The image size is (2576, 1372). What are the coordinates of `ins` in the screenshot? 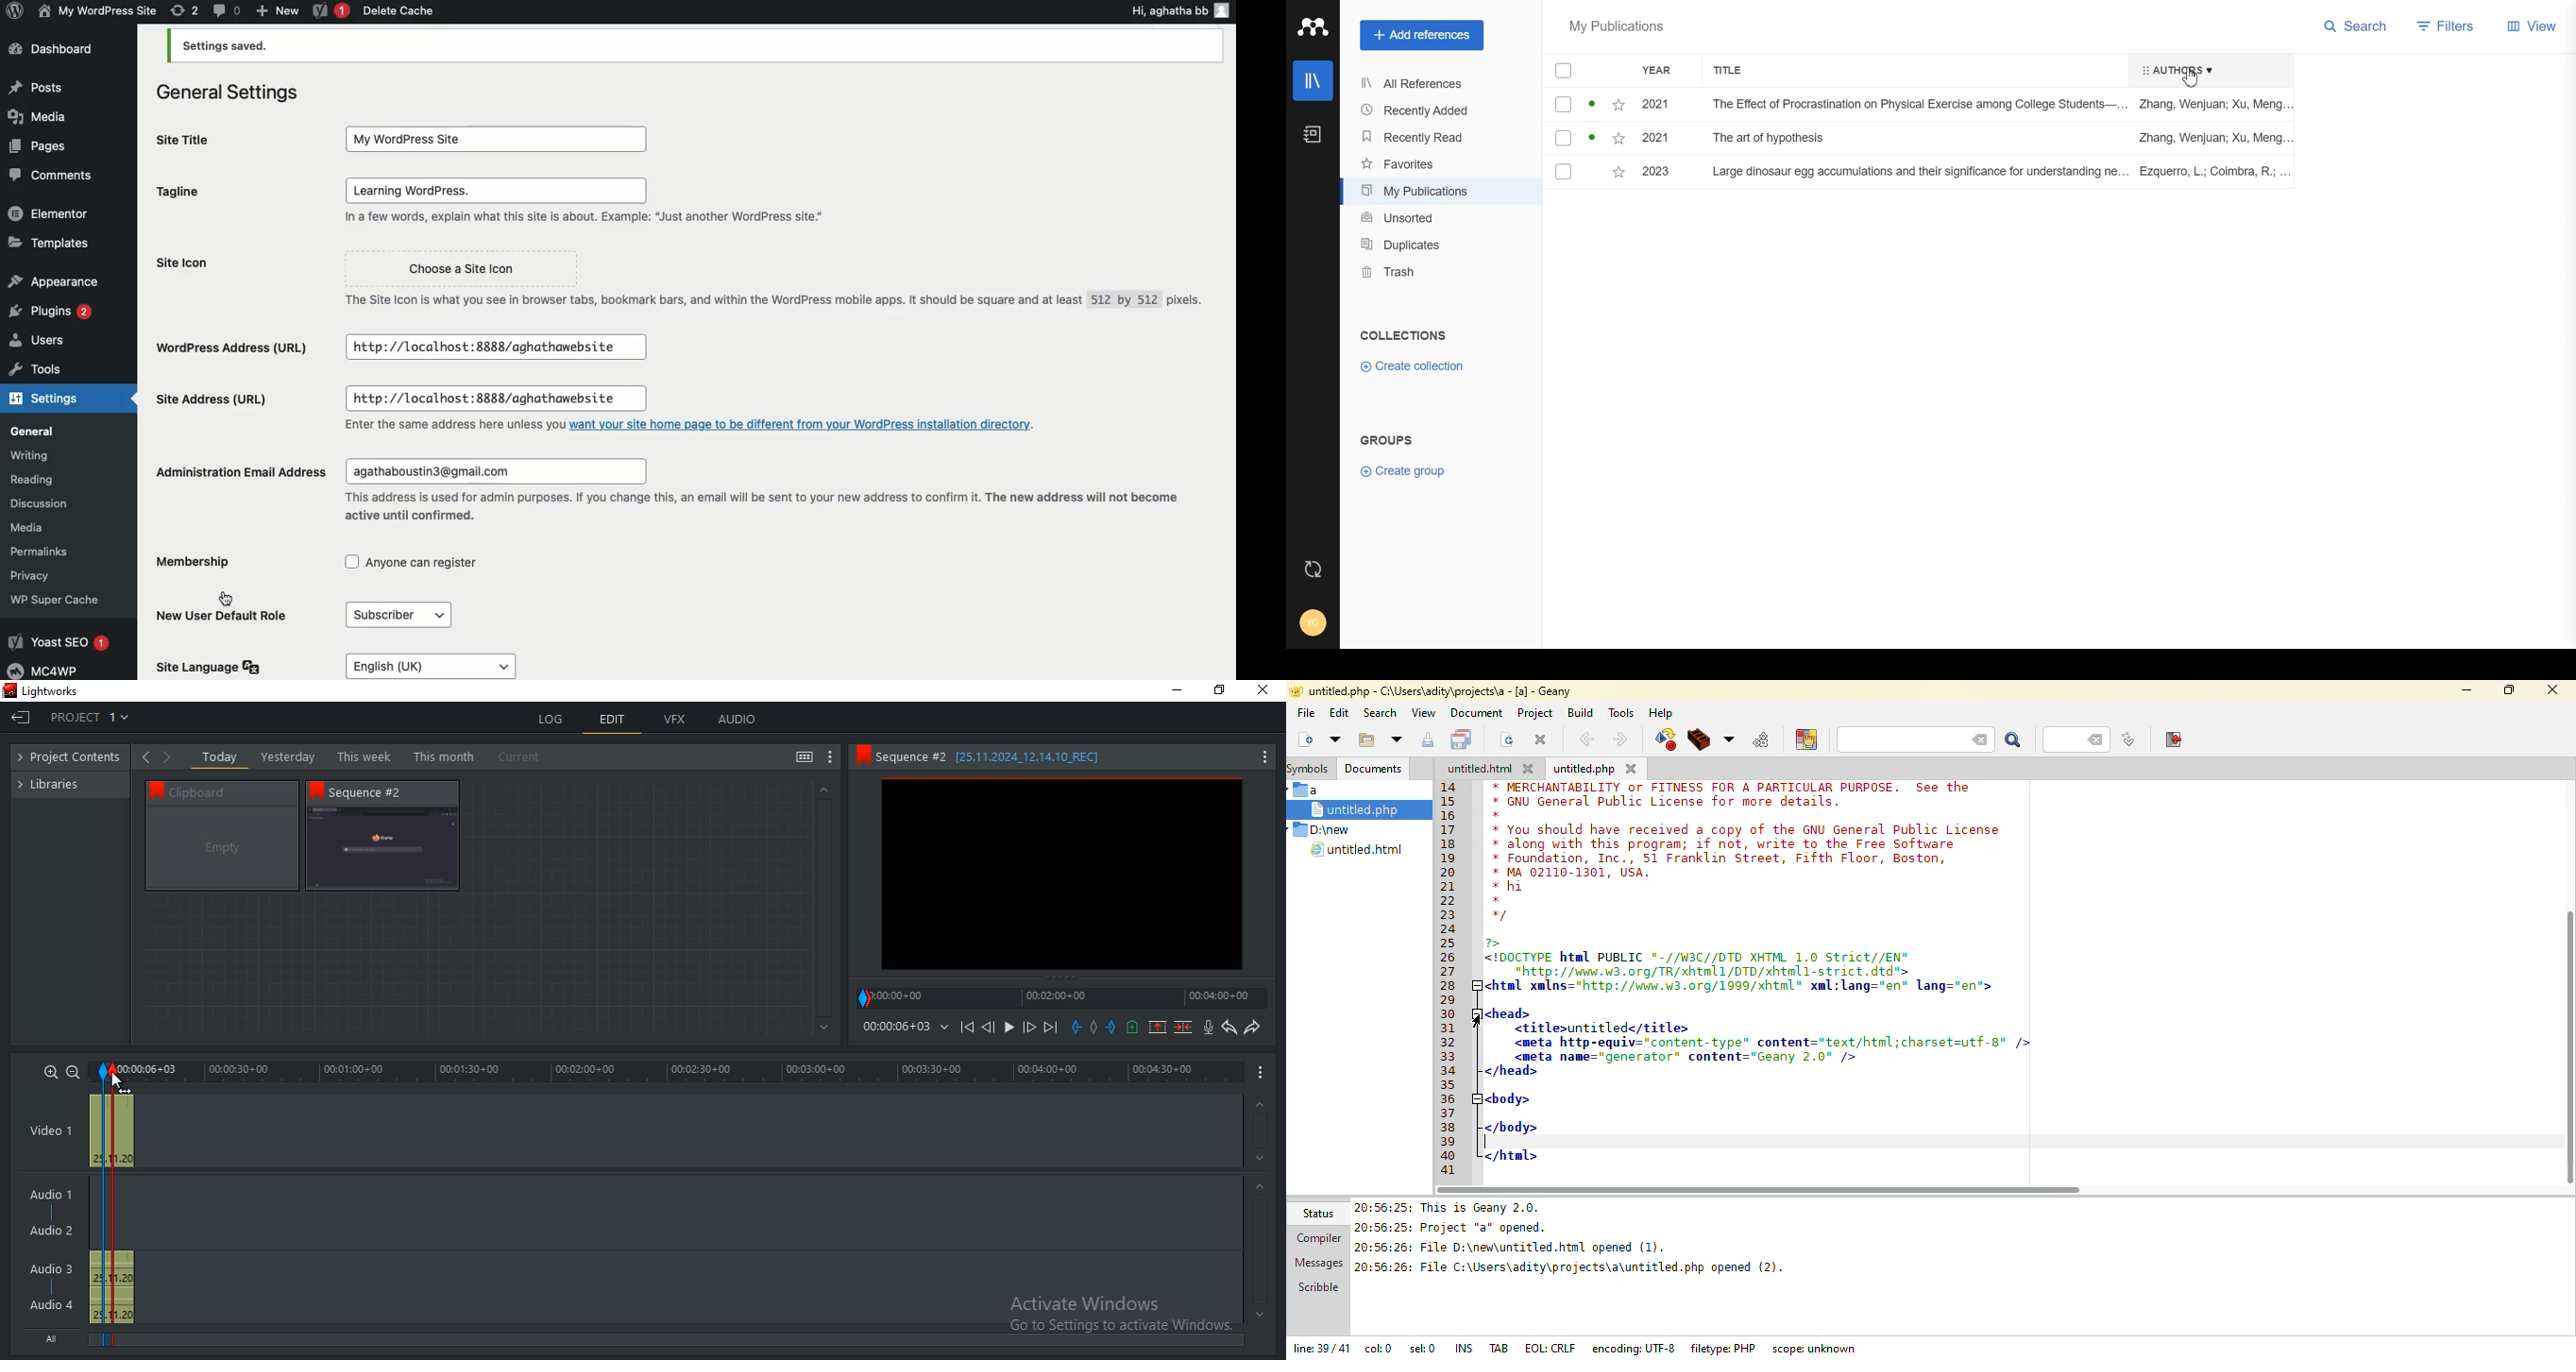 It's located at (1462, 1350).